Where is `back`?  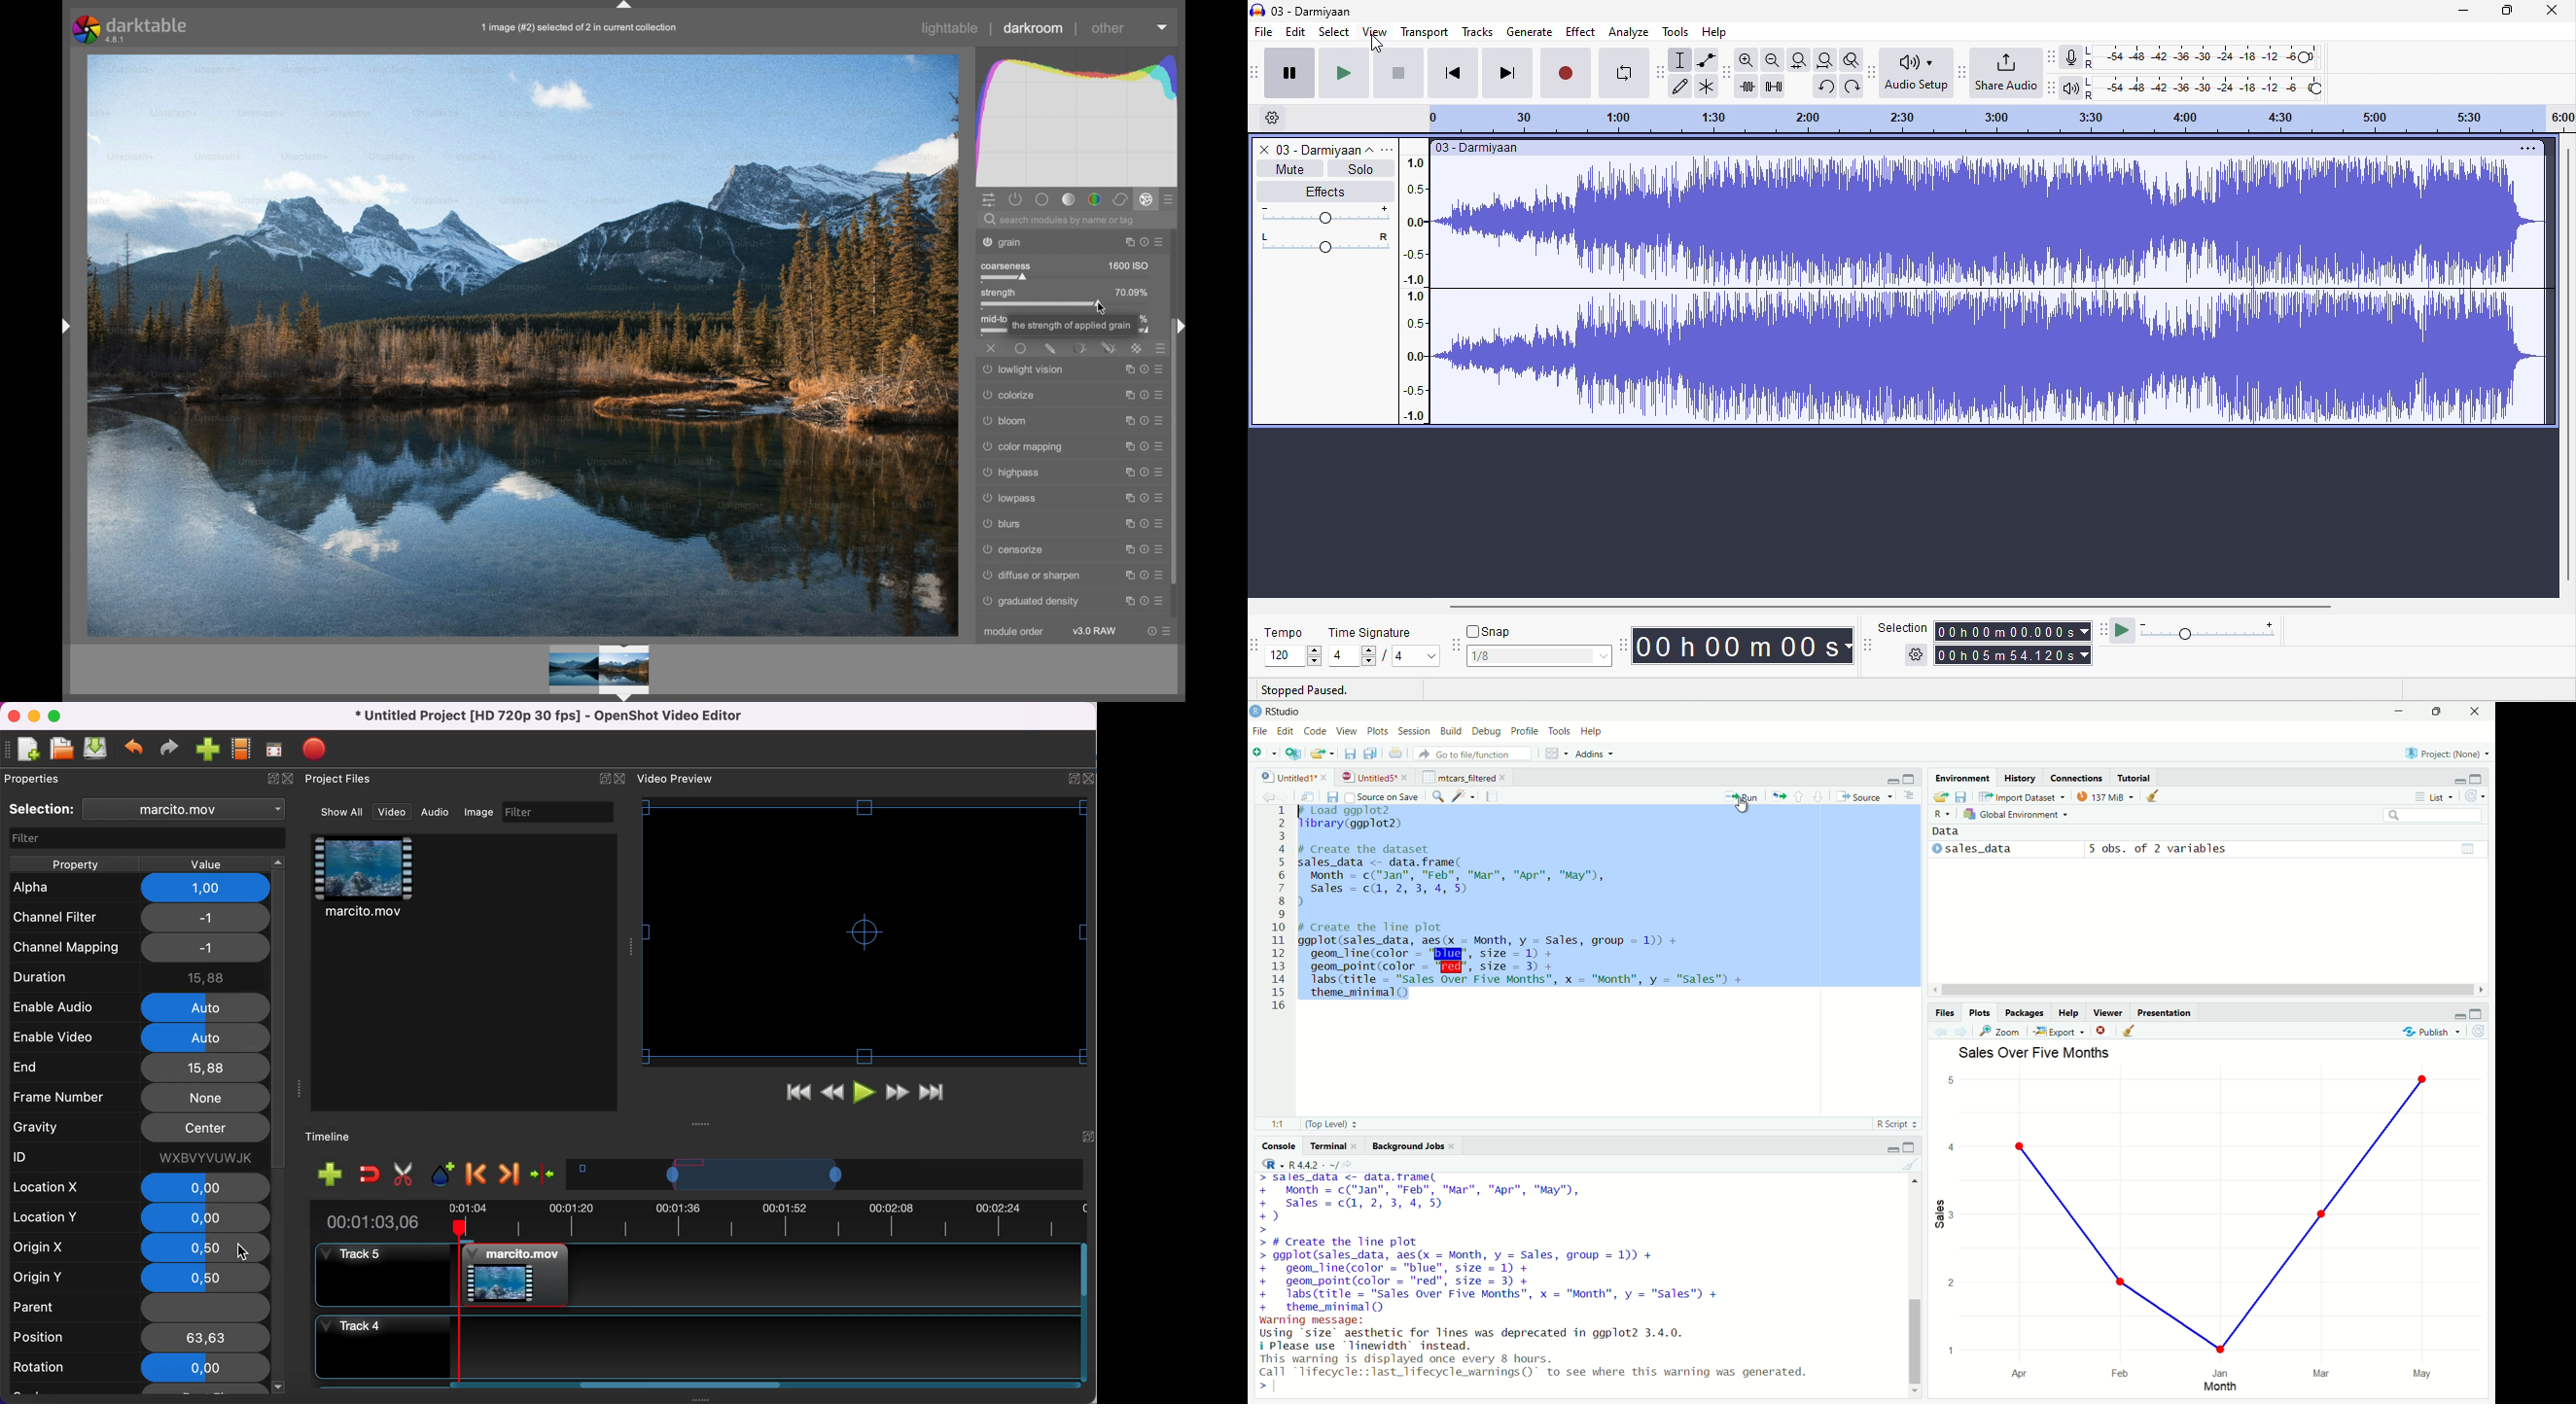 back is located at coordinates (1943, 1032).